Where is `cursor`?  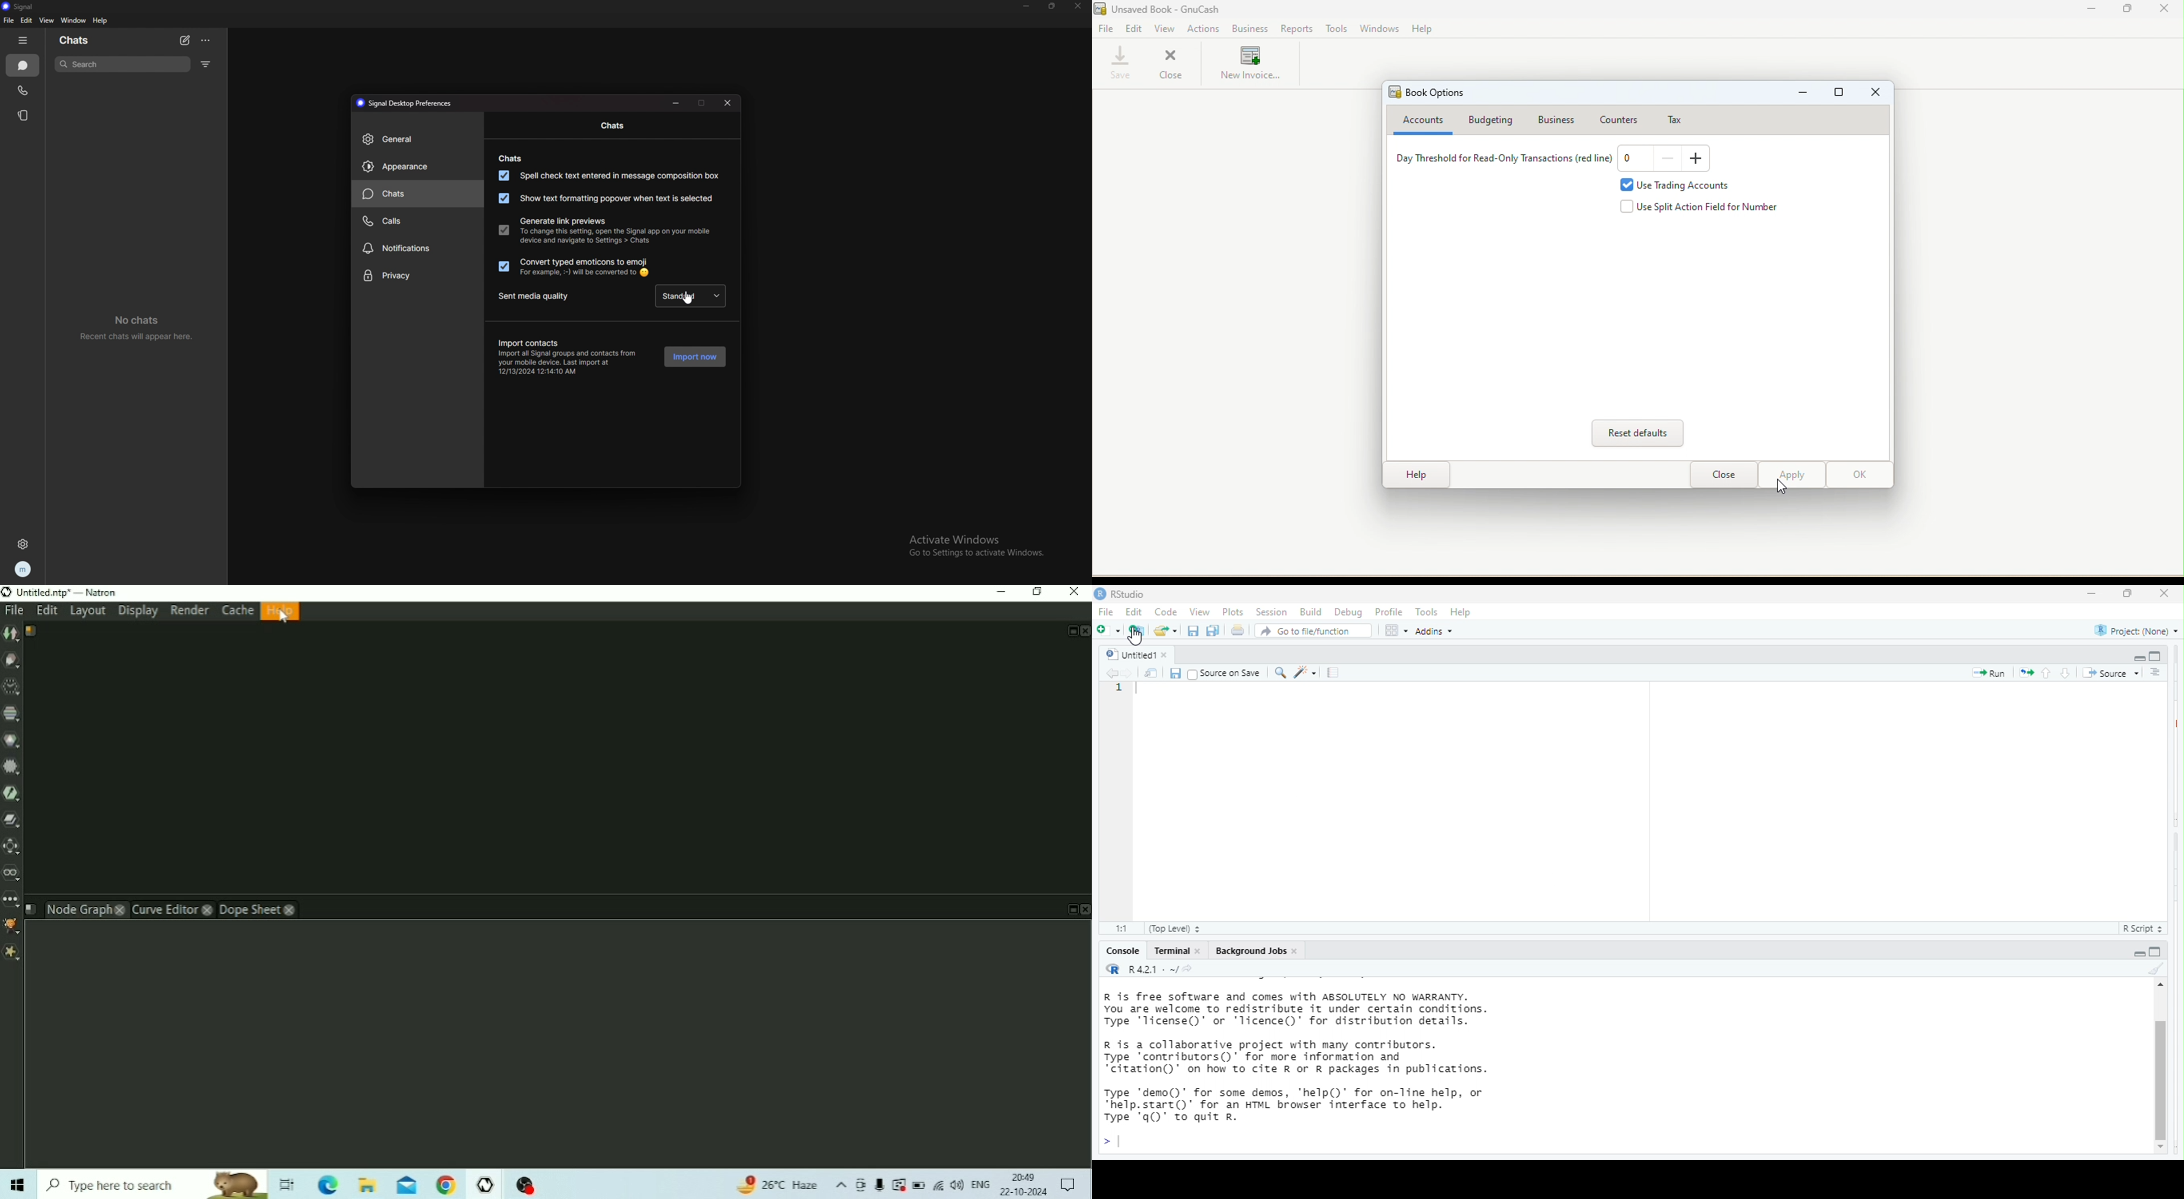
cursor is located at coordinates (690, 297).